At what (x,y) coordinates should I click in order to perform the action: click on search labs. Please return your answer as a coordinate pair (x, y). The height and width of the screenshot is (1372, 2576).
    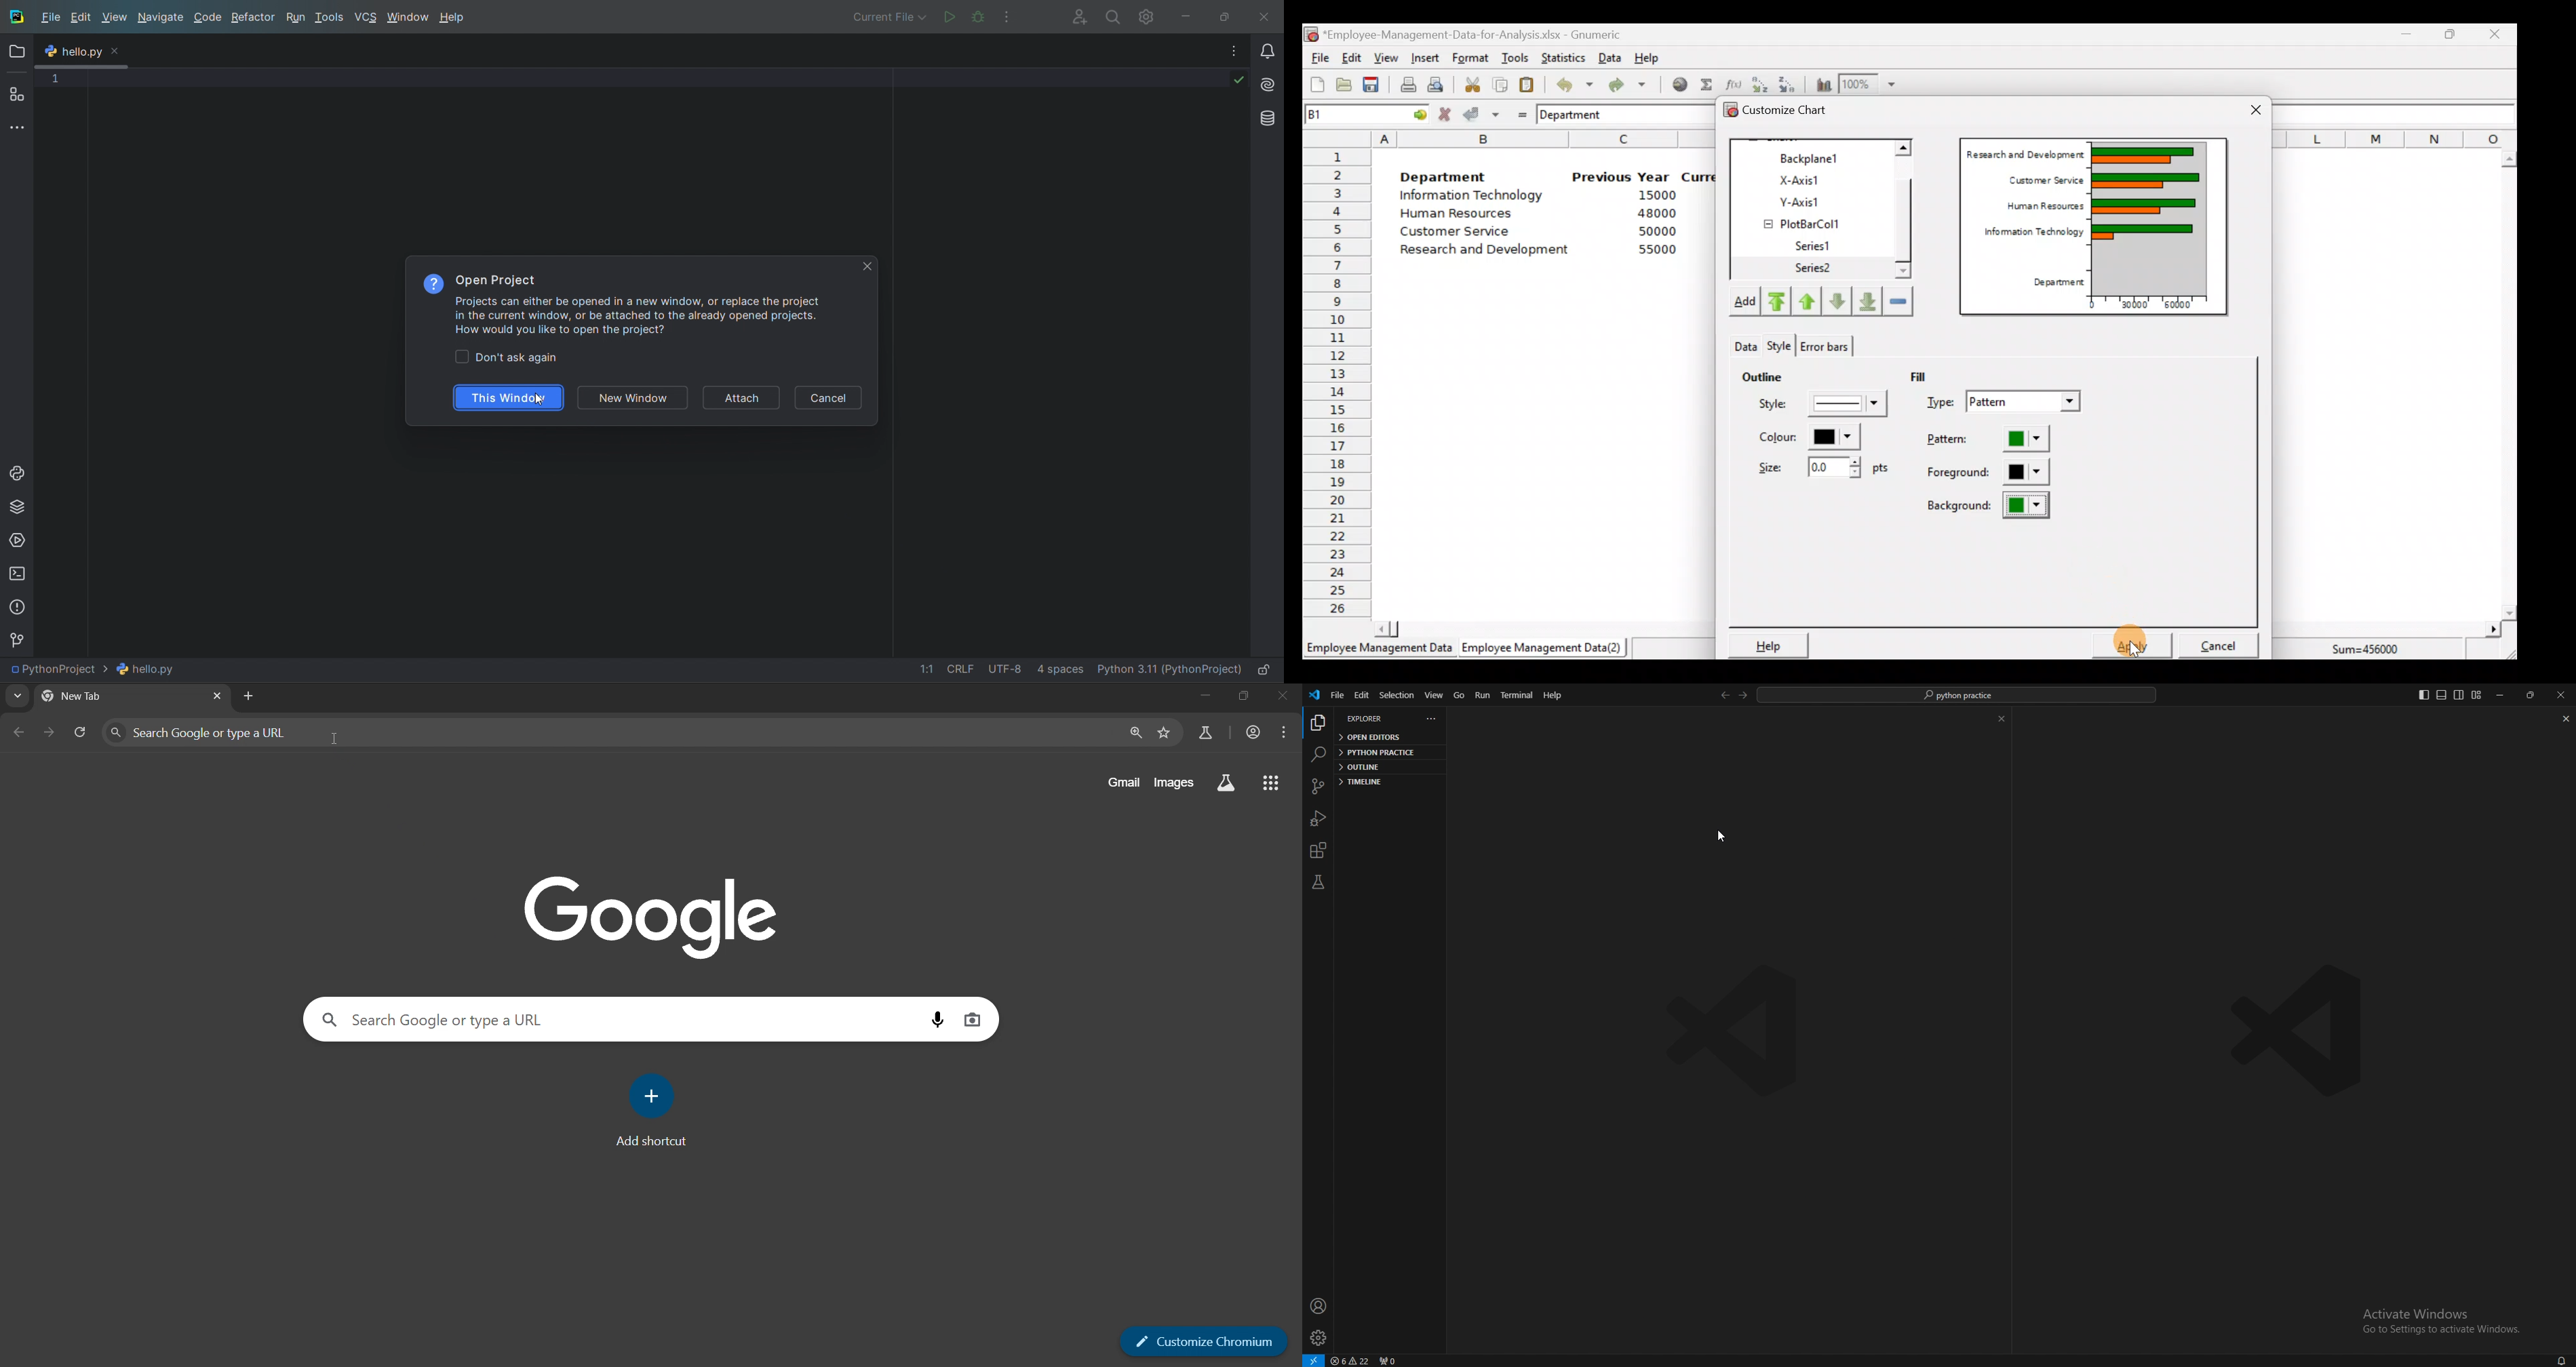
    Looking at the image, I should click on (1205, 732).